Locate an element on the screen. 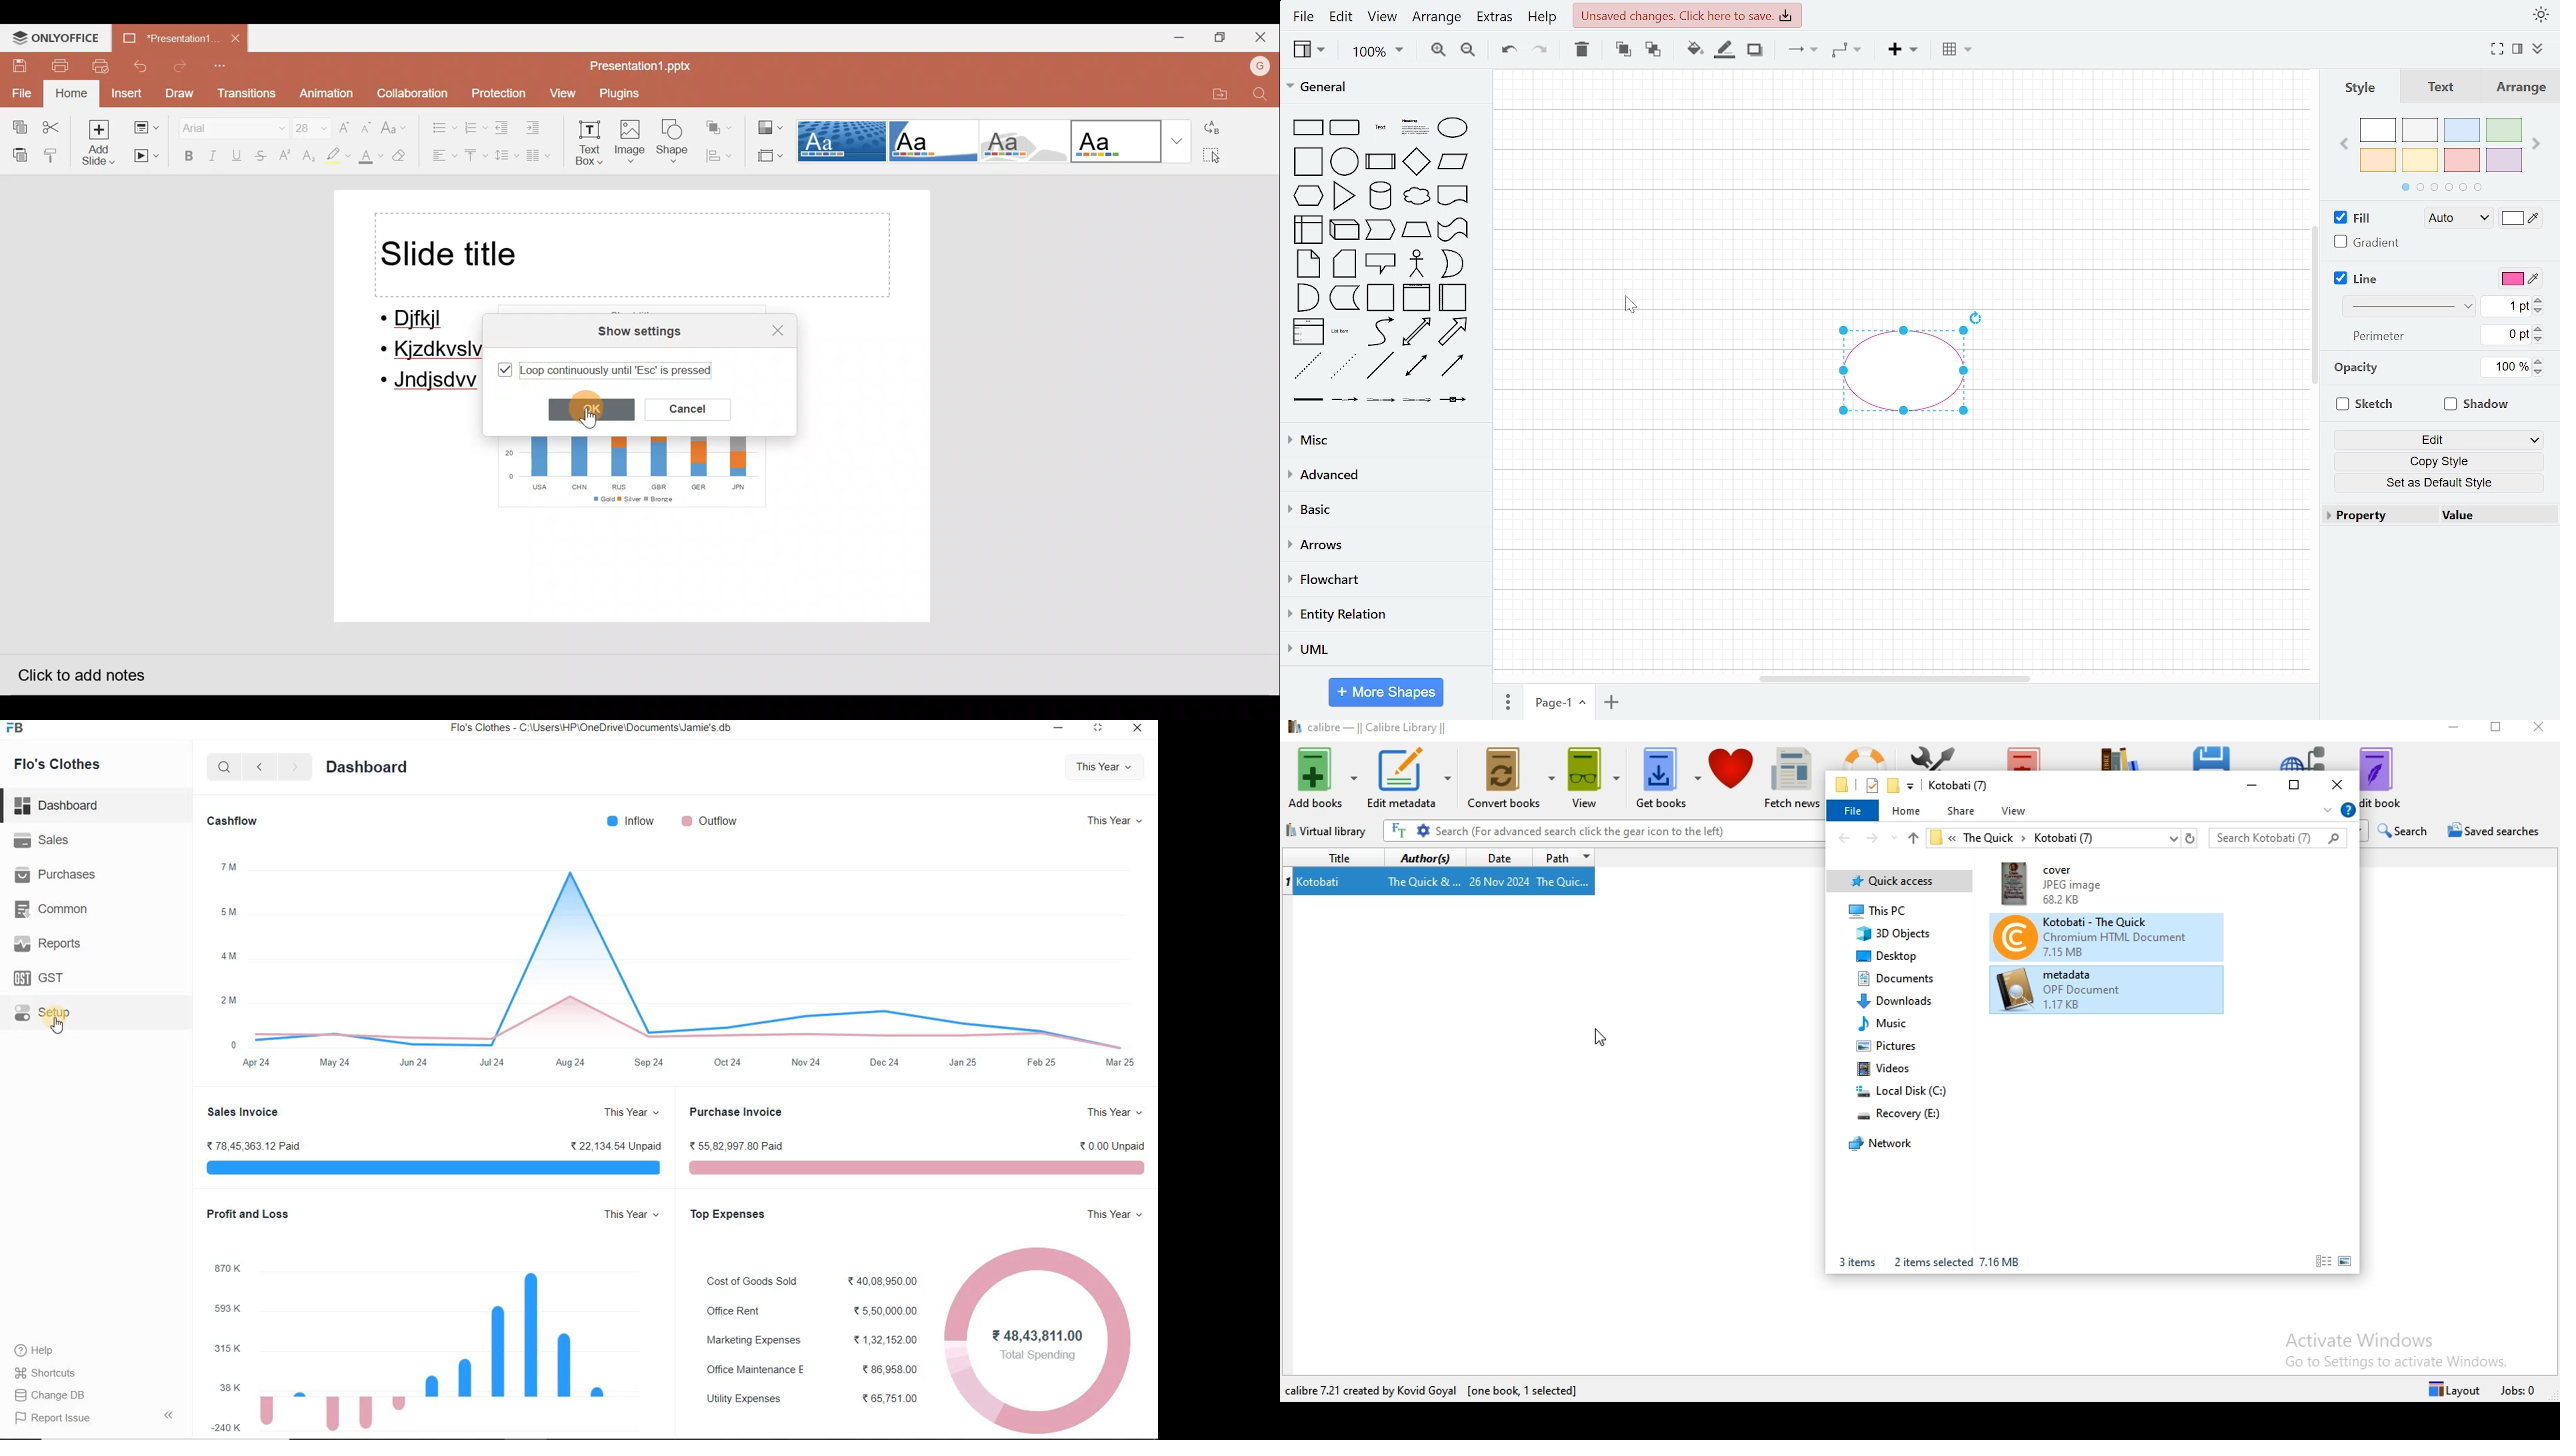 Image resolution: width=2576 pixels, height=1456 pixels. ellipse is located at coordinates (1453, 129).